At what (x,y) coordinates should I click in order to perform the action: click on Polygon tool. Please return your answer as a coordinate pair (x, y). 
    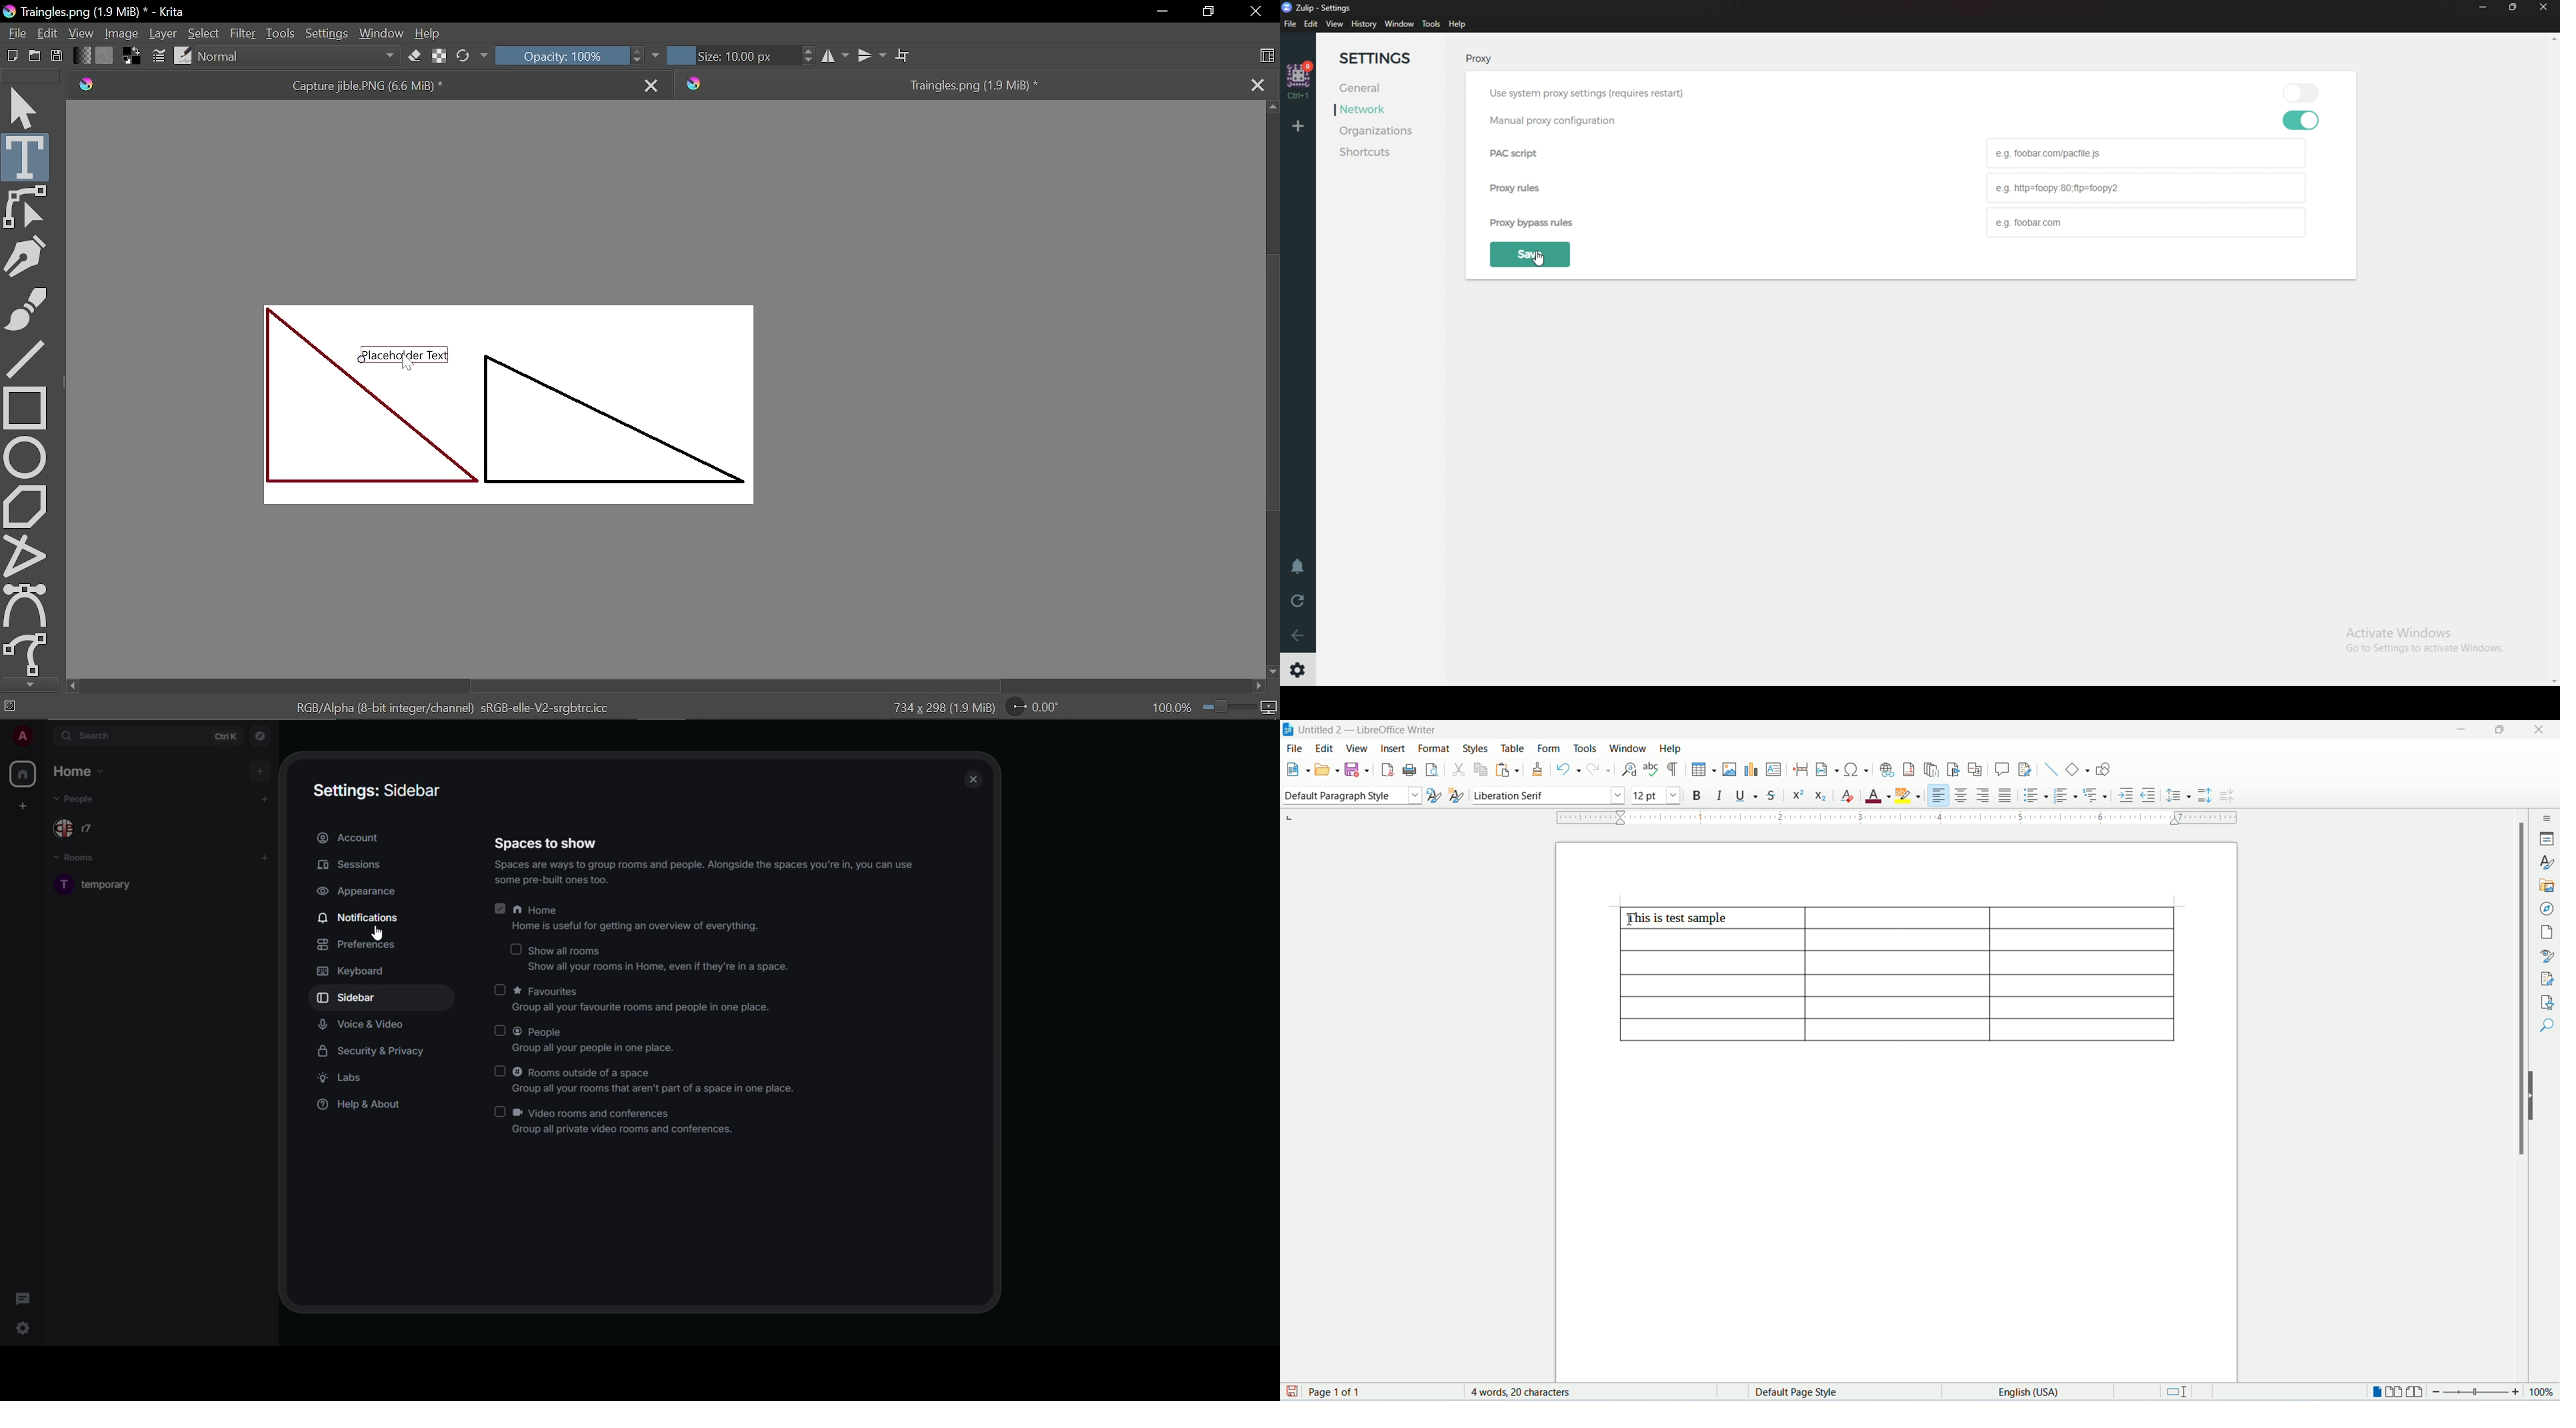
    Looking at the image, I should click on (28, 506).